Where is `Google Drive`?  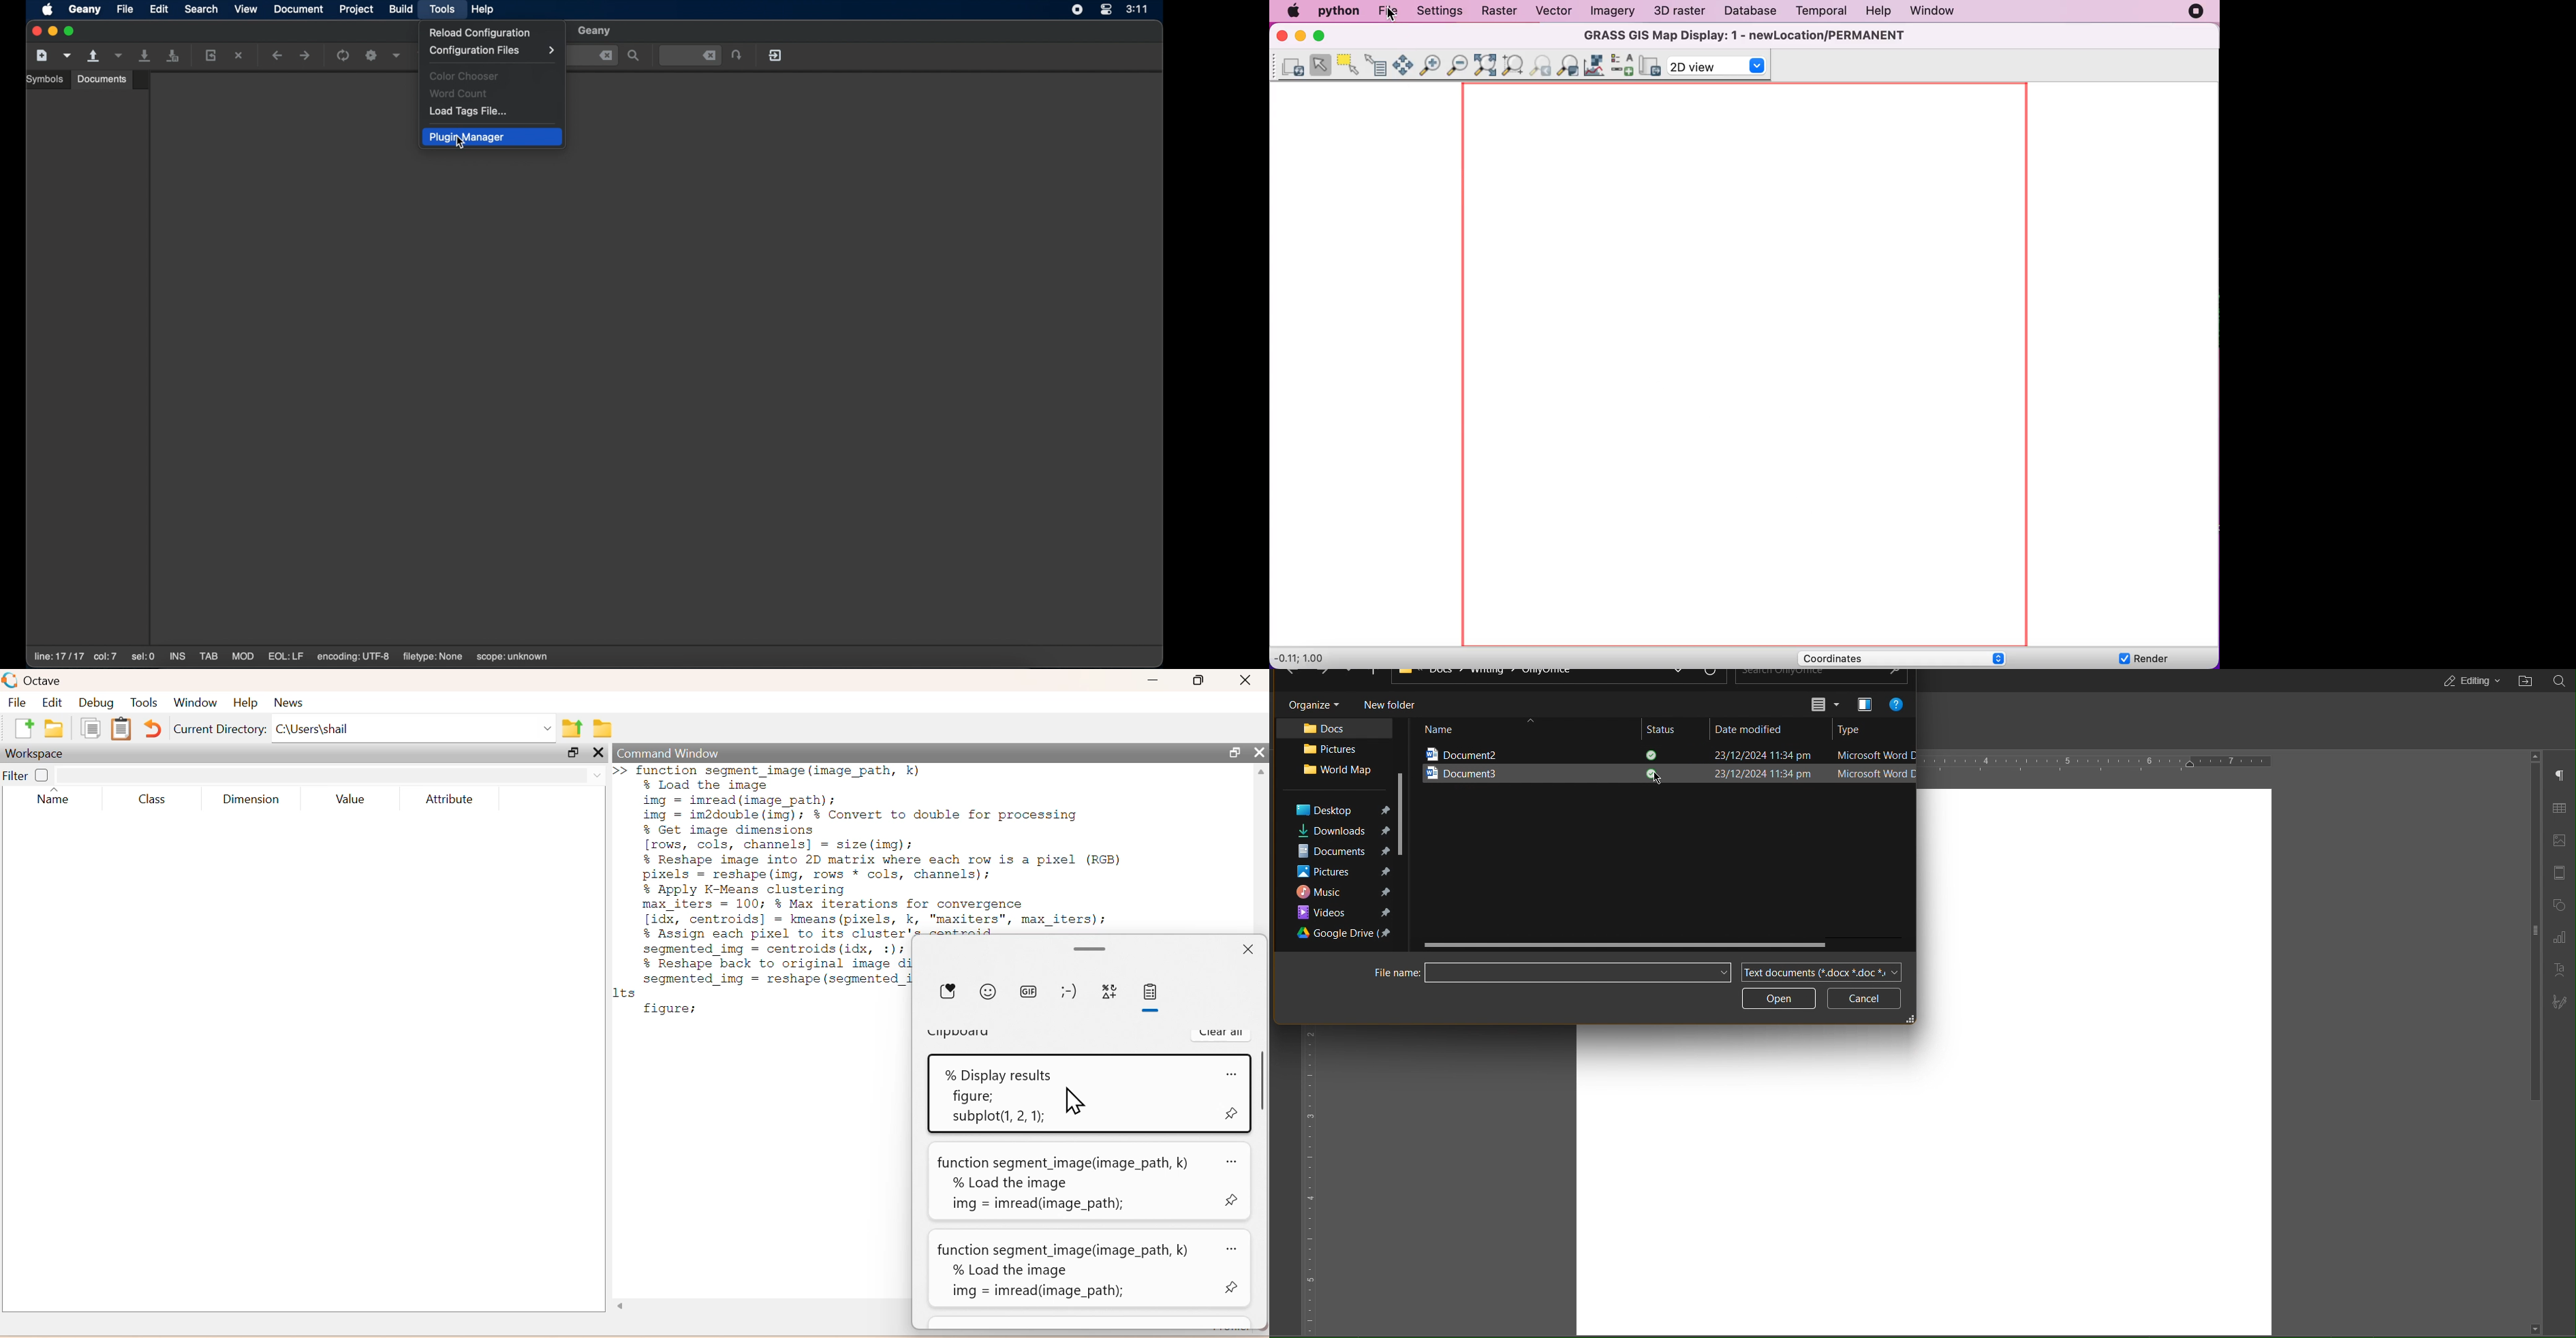 Google Drive is located at coordinates (1347, 934).